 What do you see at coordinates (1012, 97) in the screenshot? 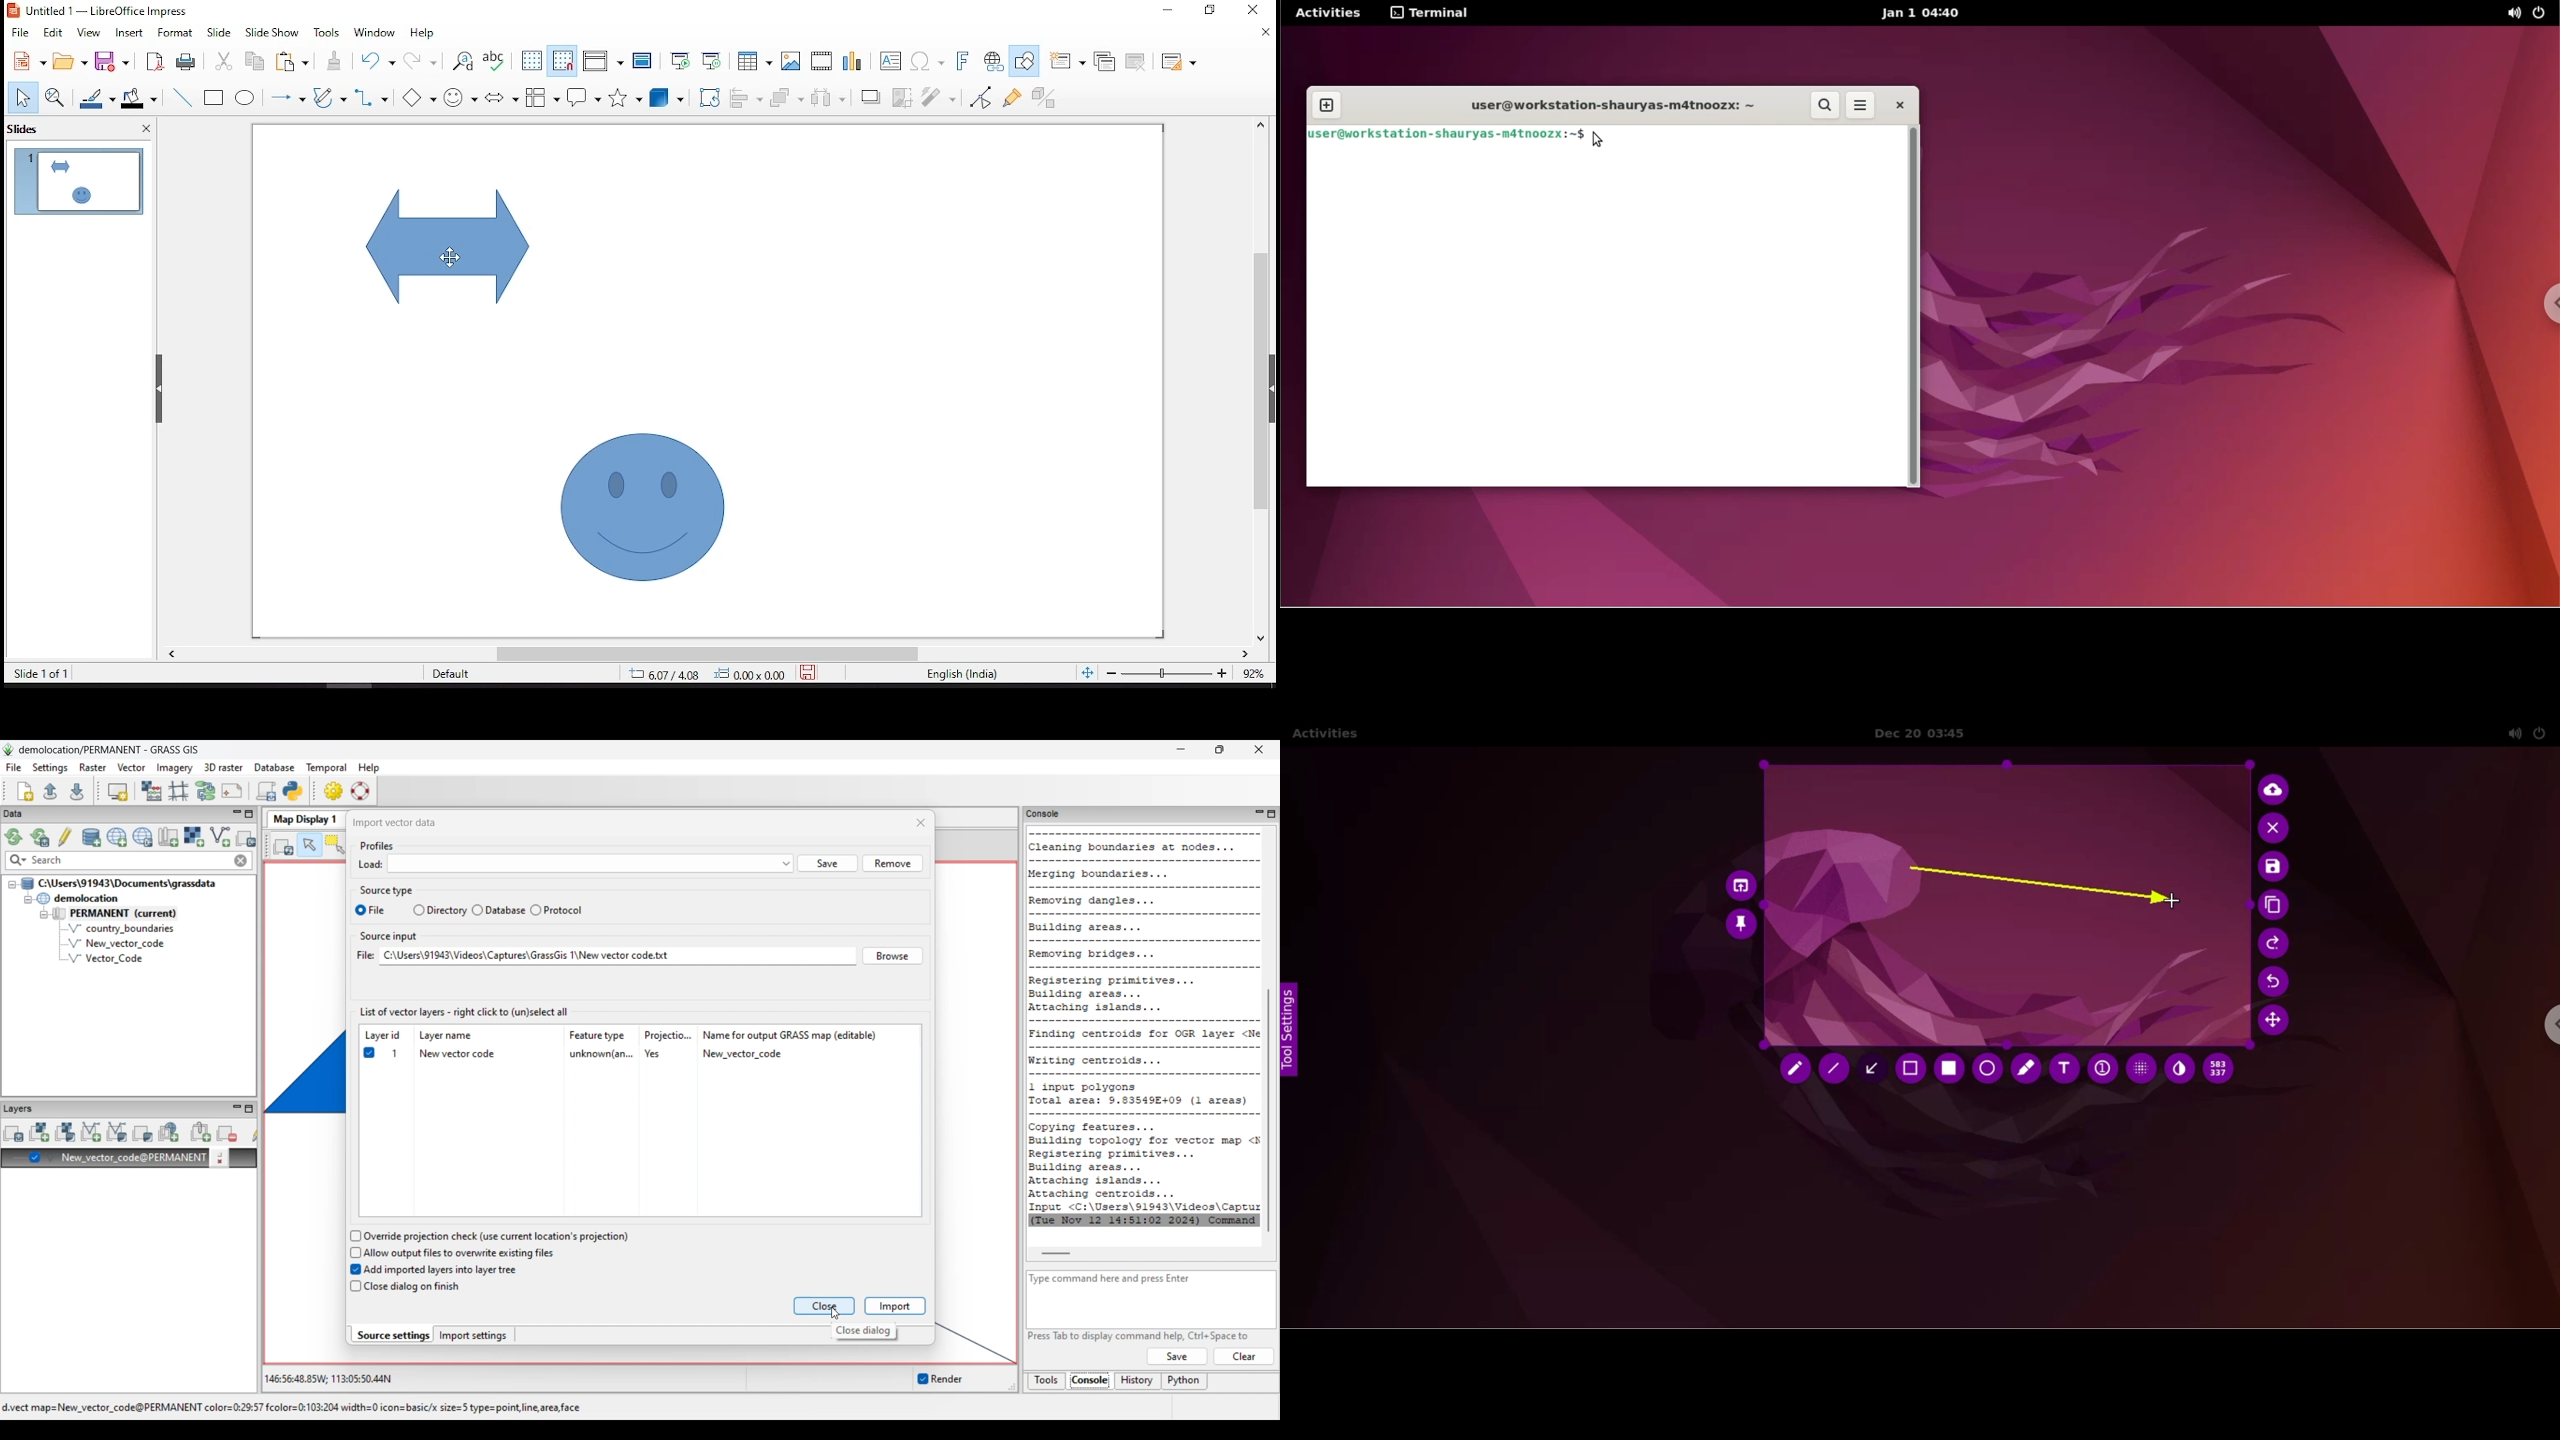
I see `show gluepoint functions` at bounding box center [1012, 97].